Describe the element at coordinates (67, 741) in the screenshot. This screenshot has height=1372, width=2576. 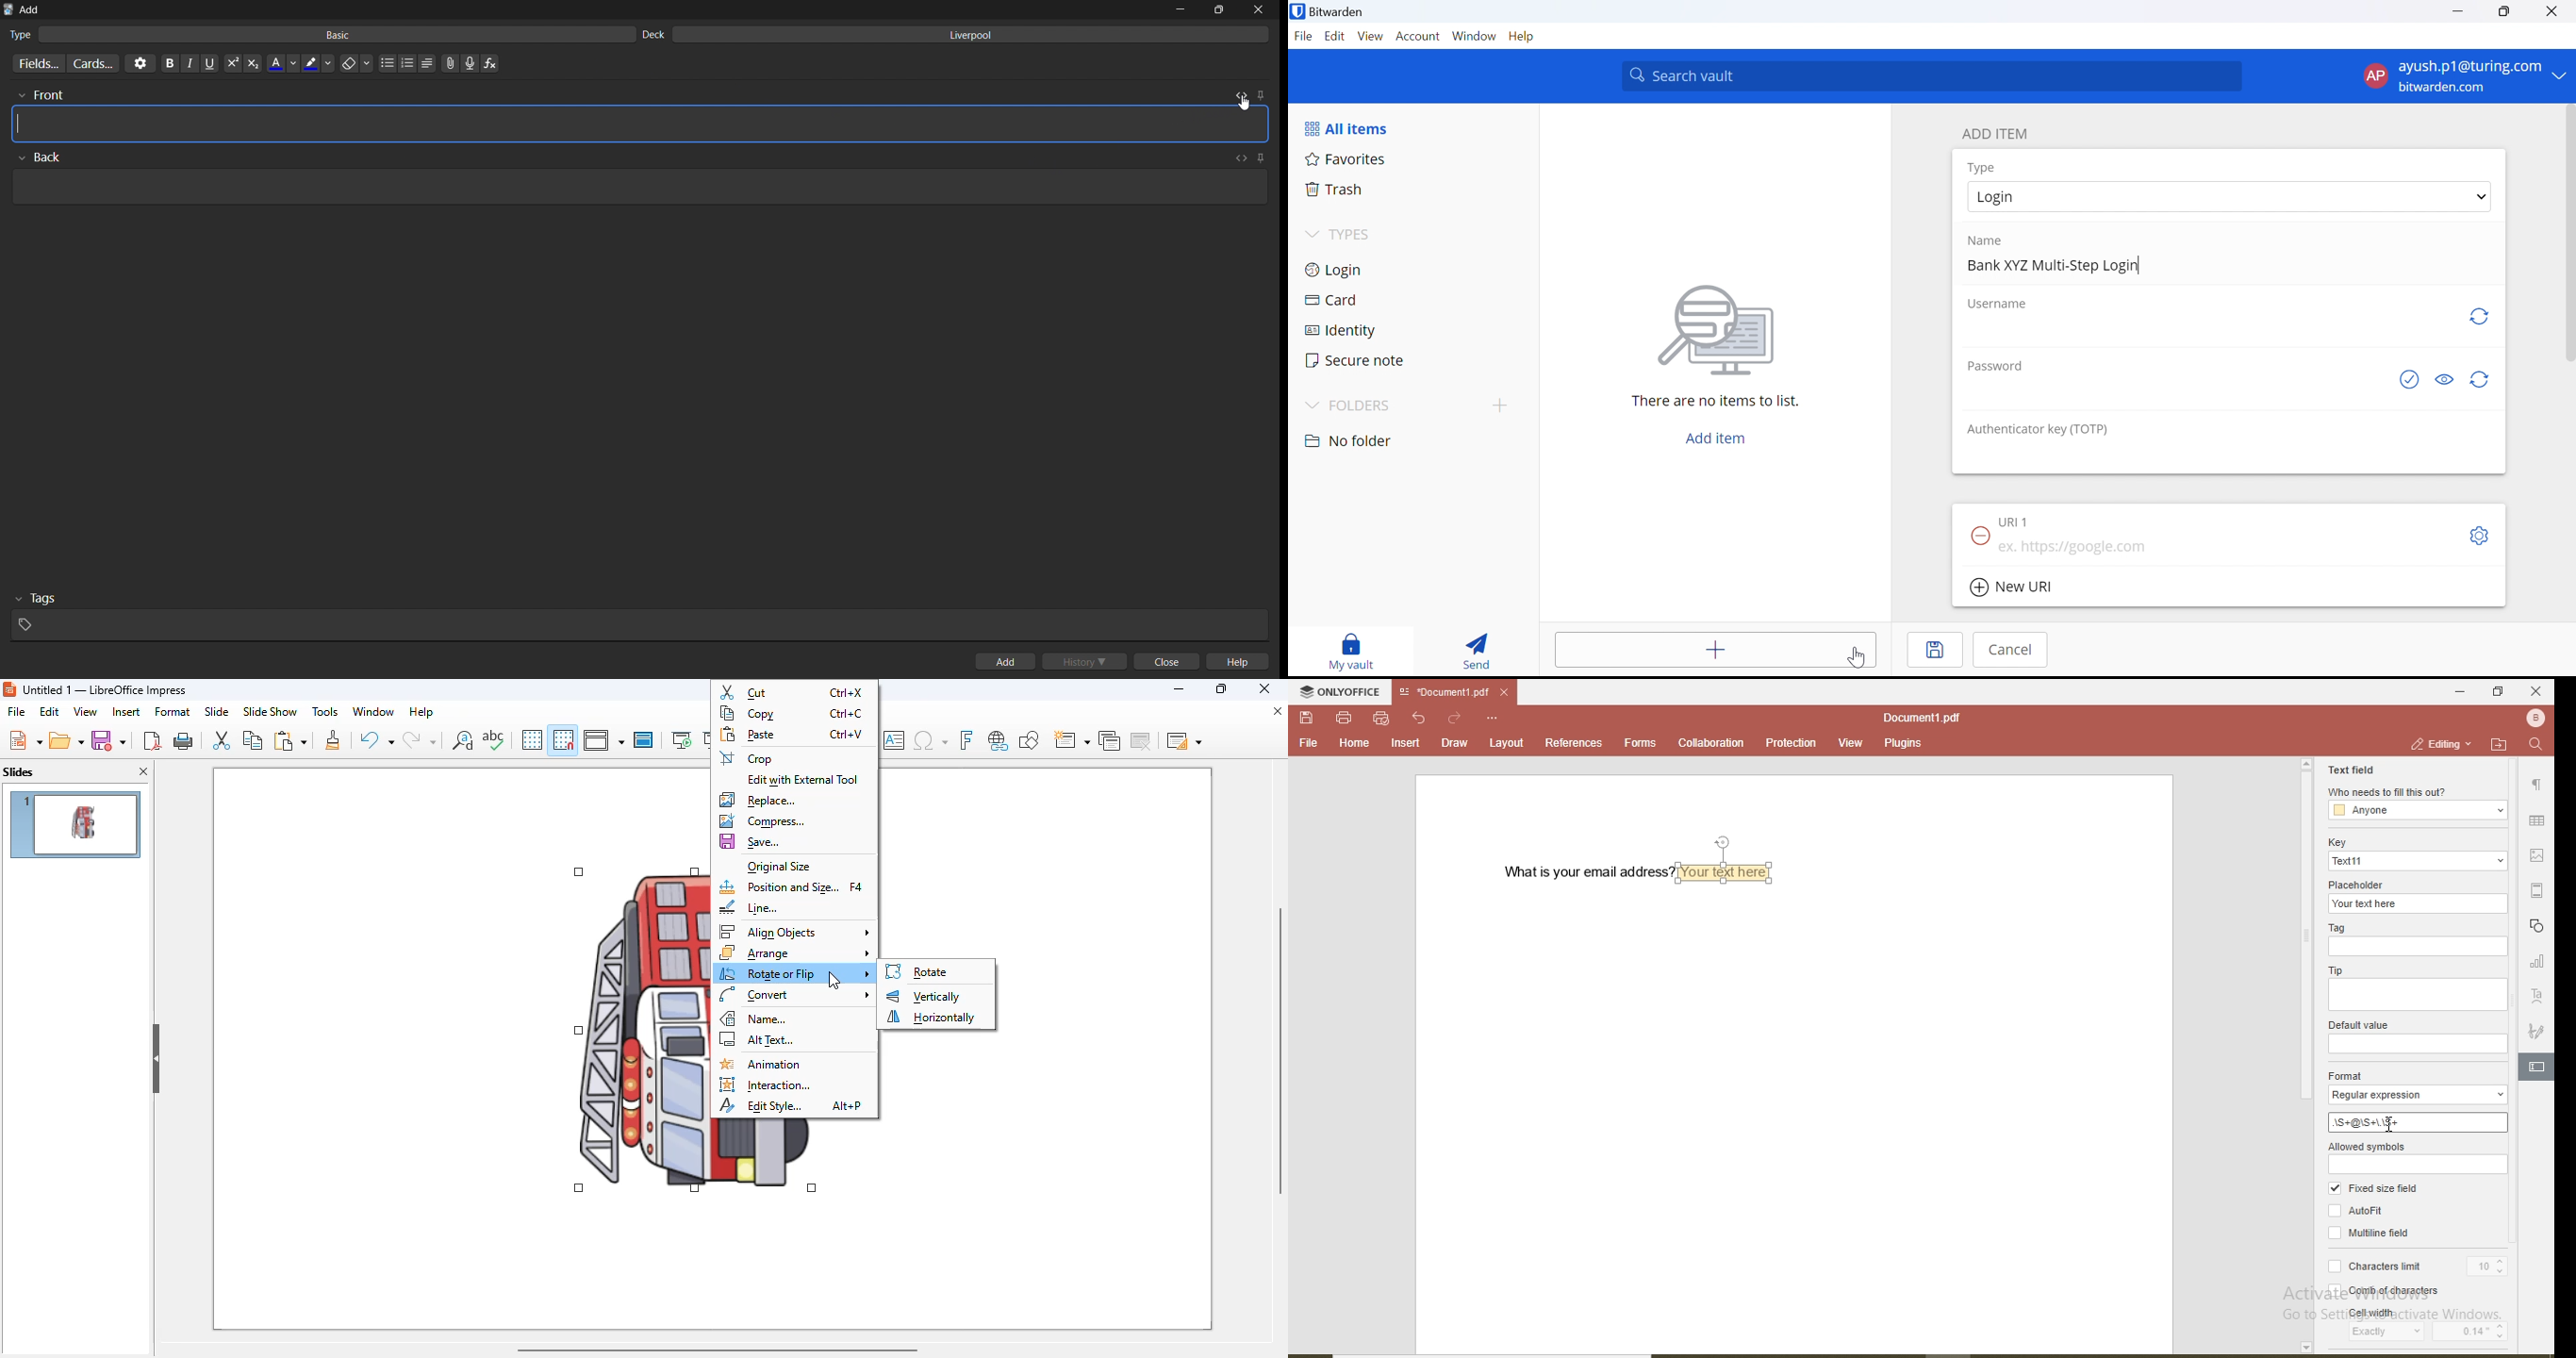
I see `open` at that location.